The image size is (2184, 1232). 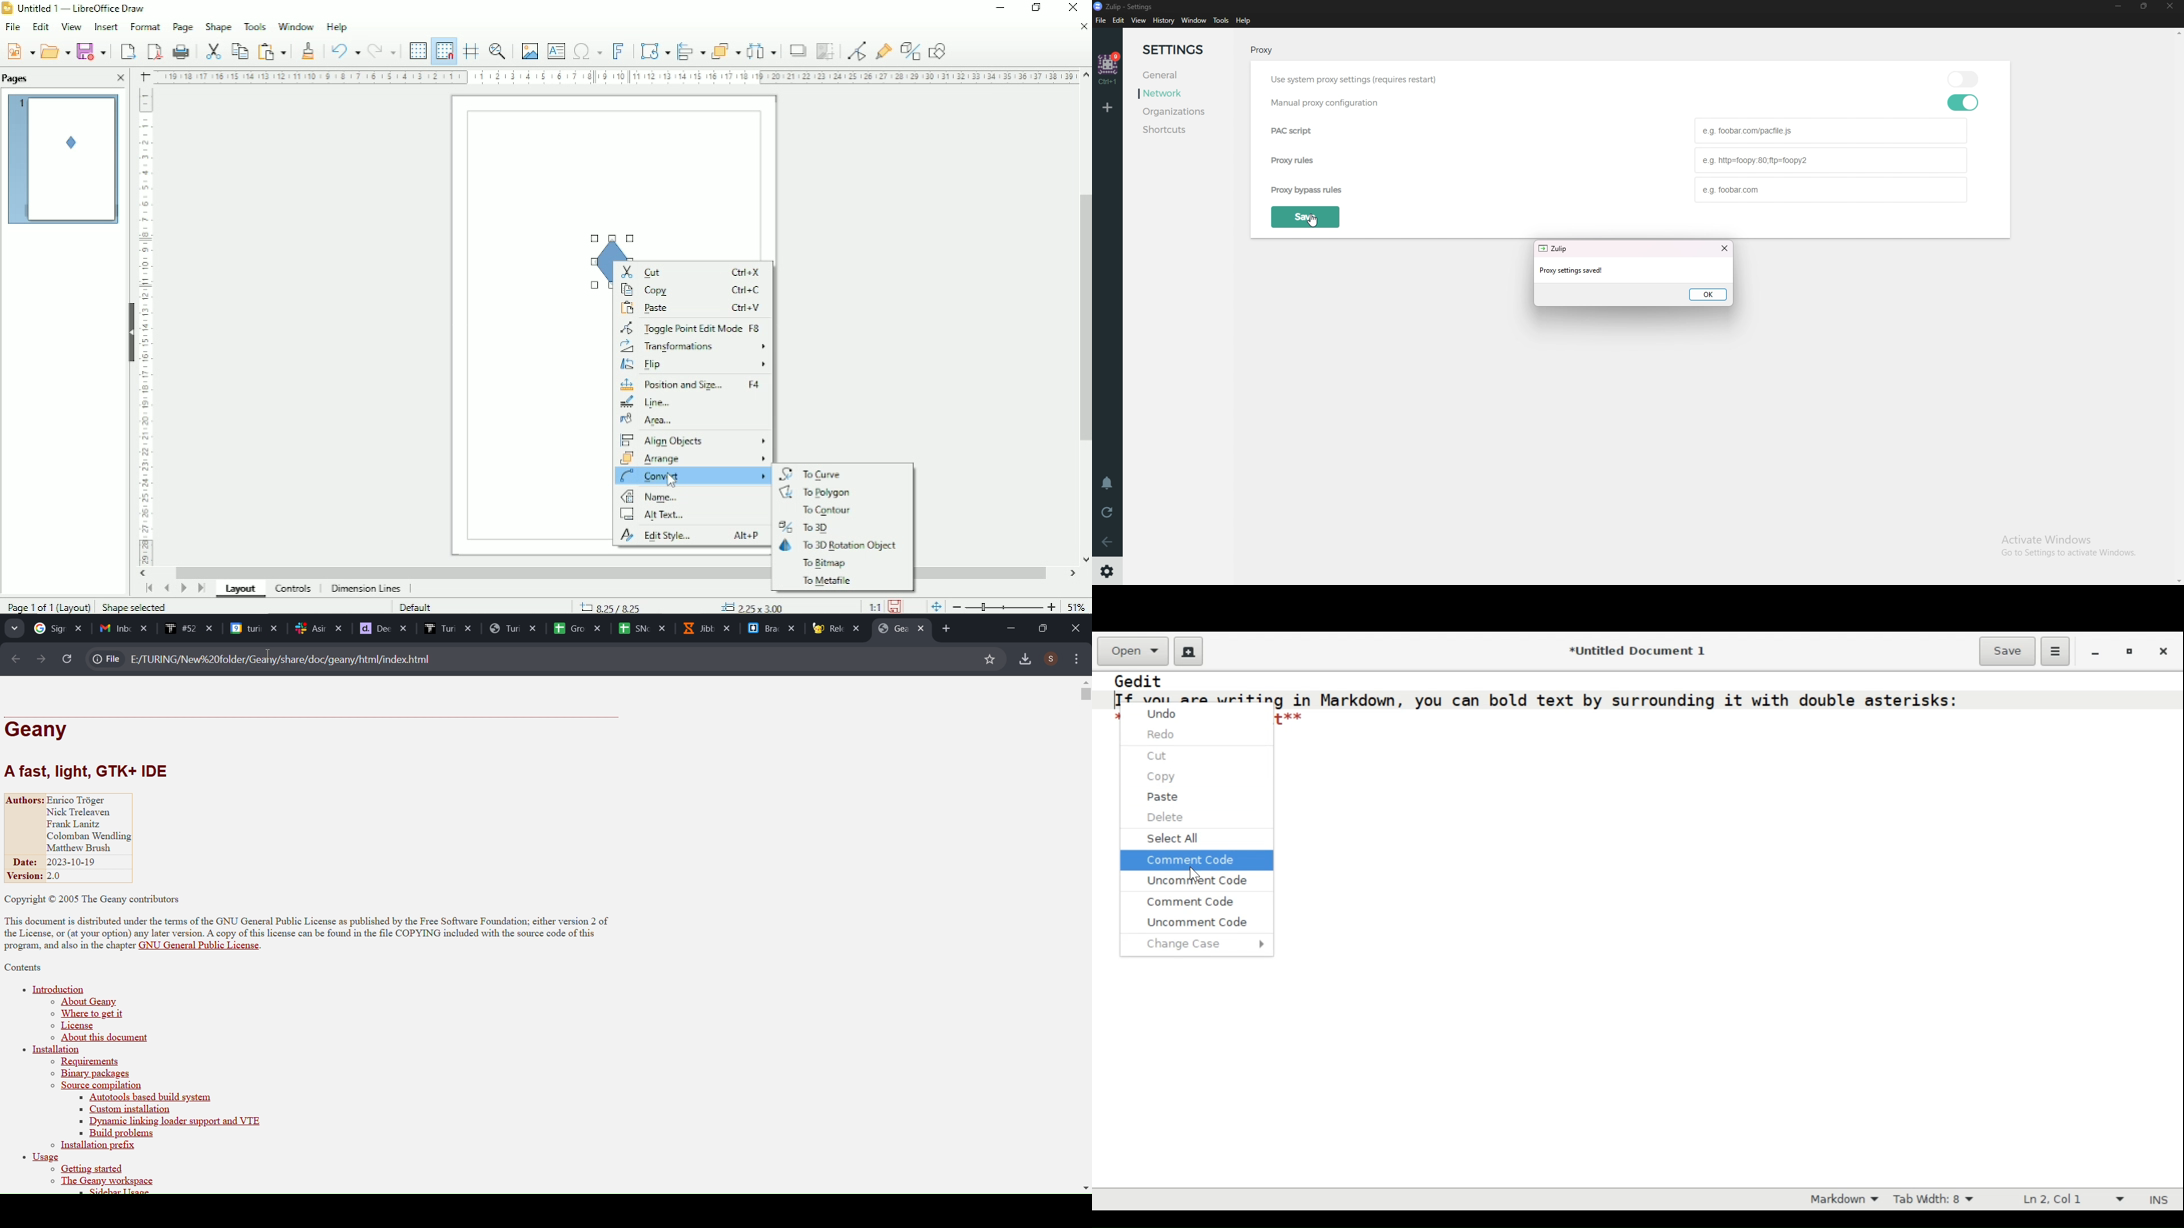 I want to click on more, so click(x=1078, y=659).